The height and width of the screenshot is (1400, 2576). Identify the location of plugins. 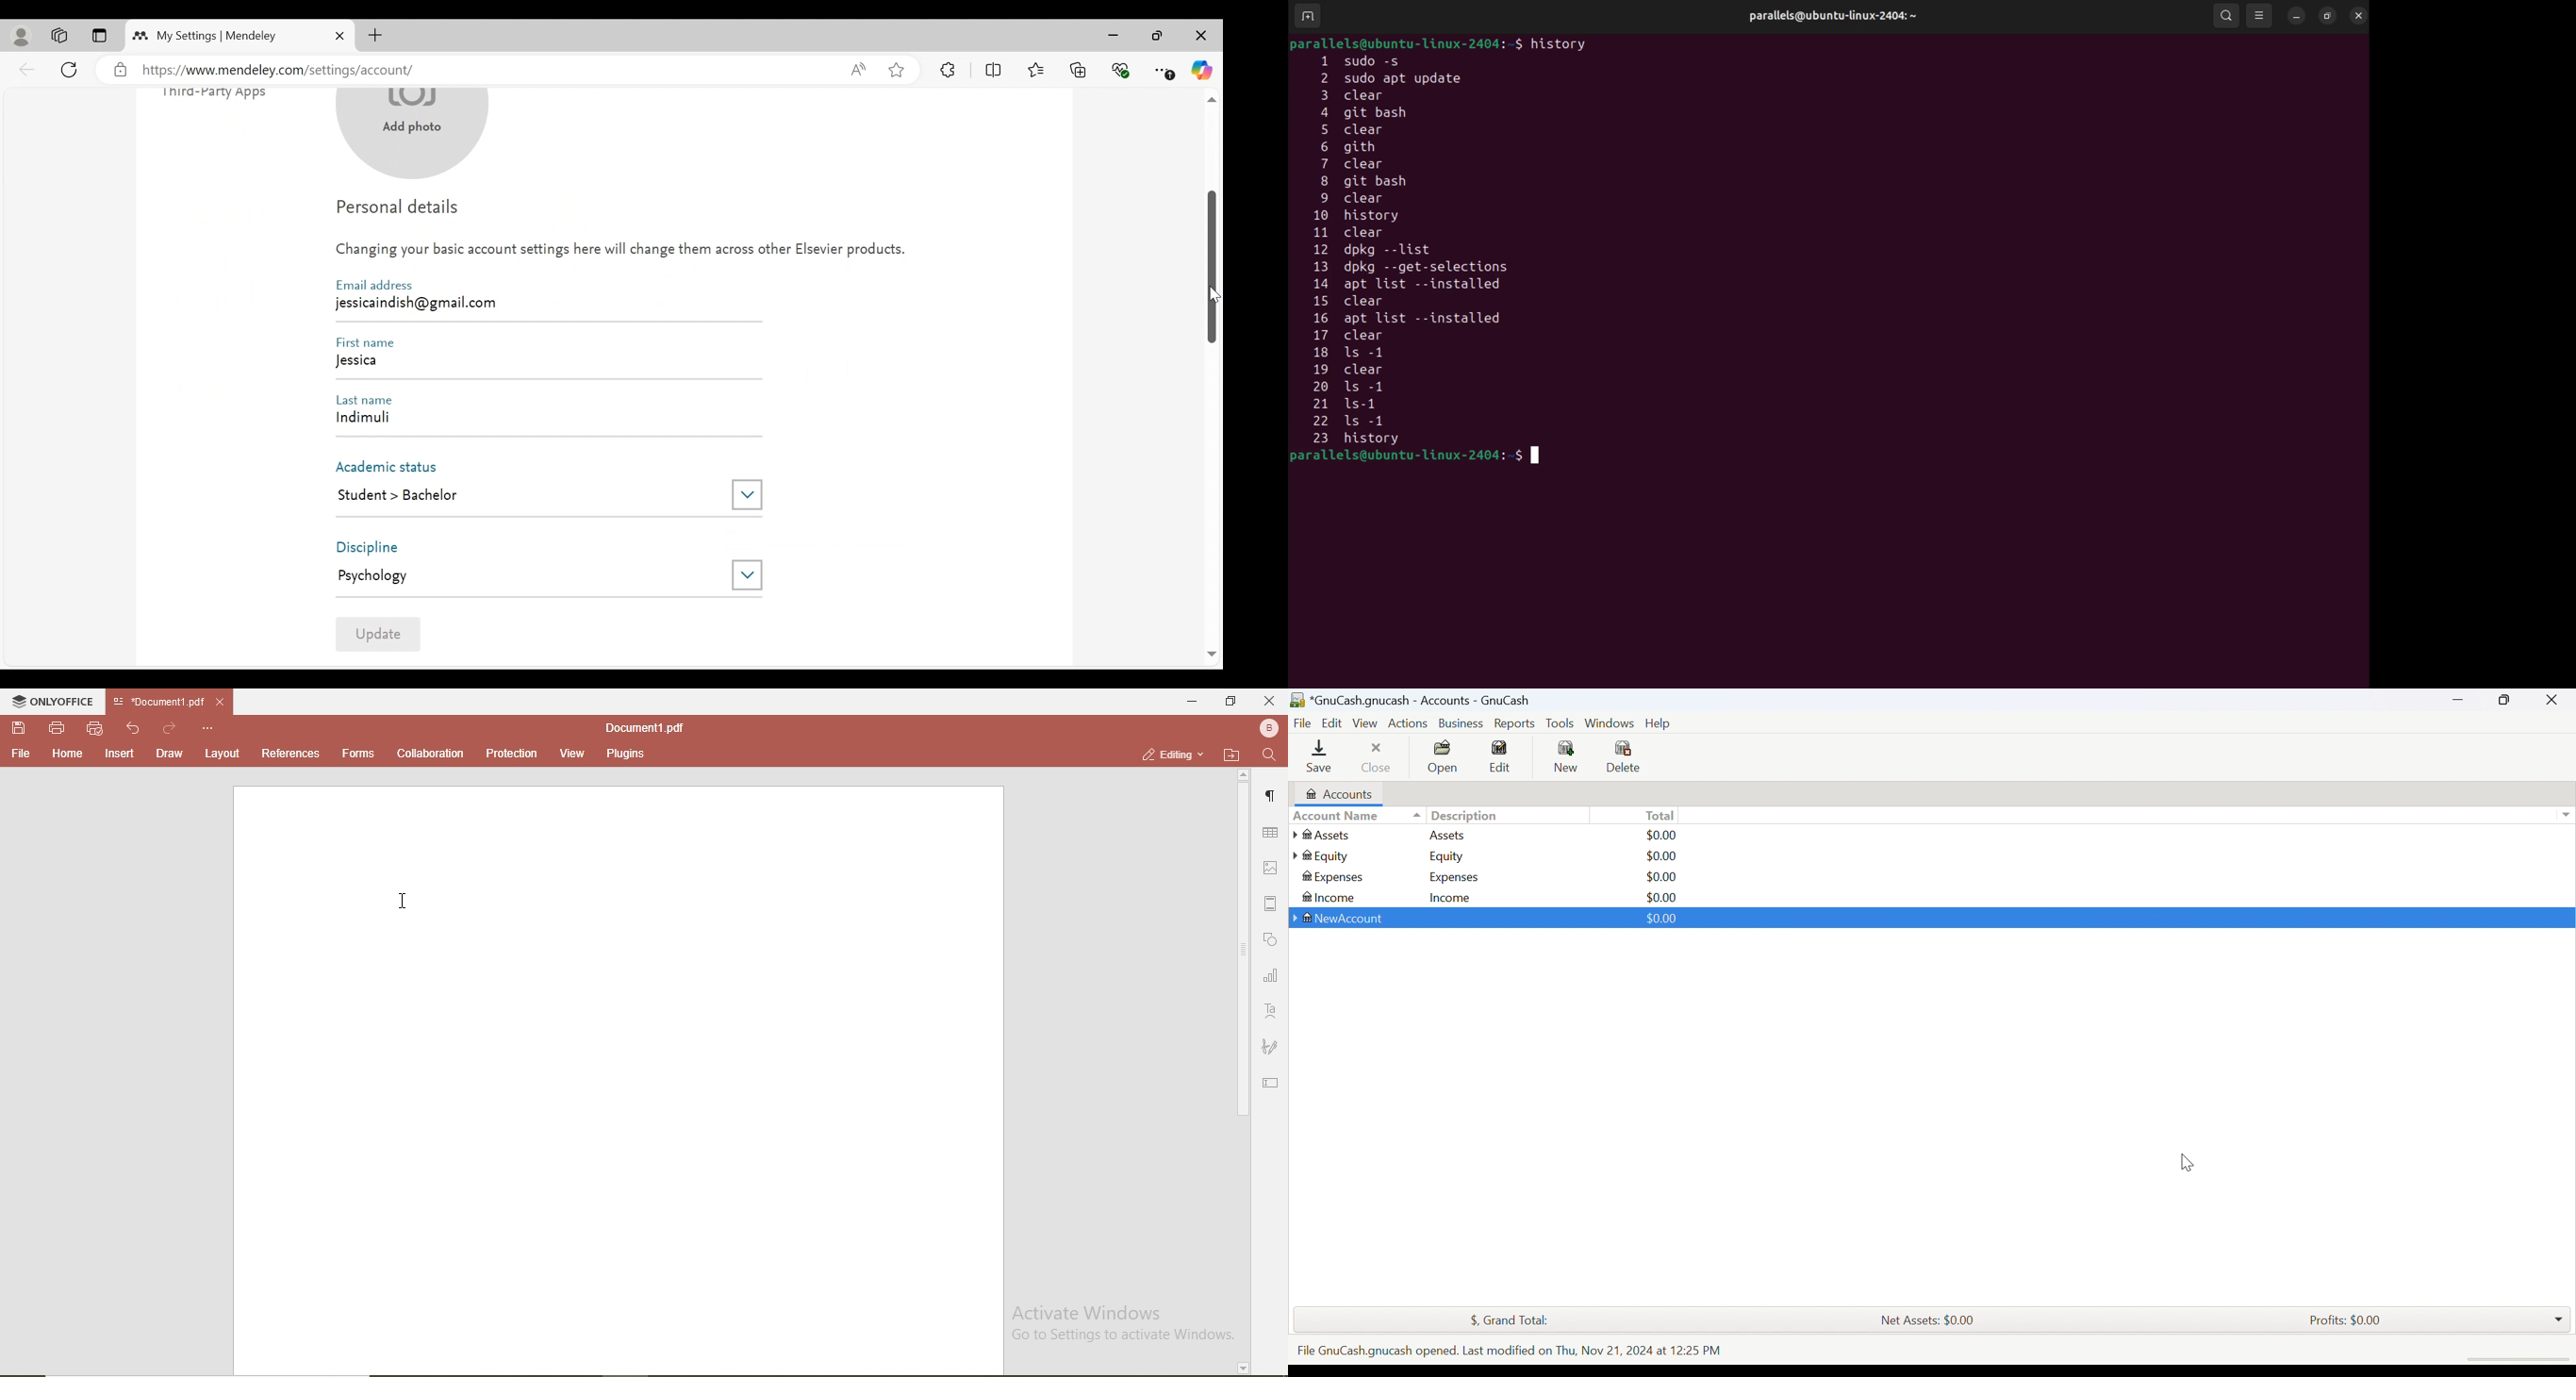
(622, 754).